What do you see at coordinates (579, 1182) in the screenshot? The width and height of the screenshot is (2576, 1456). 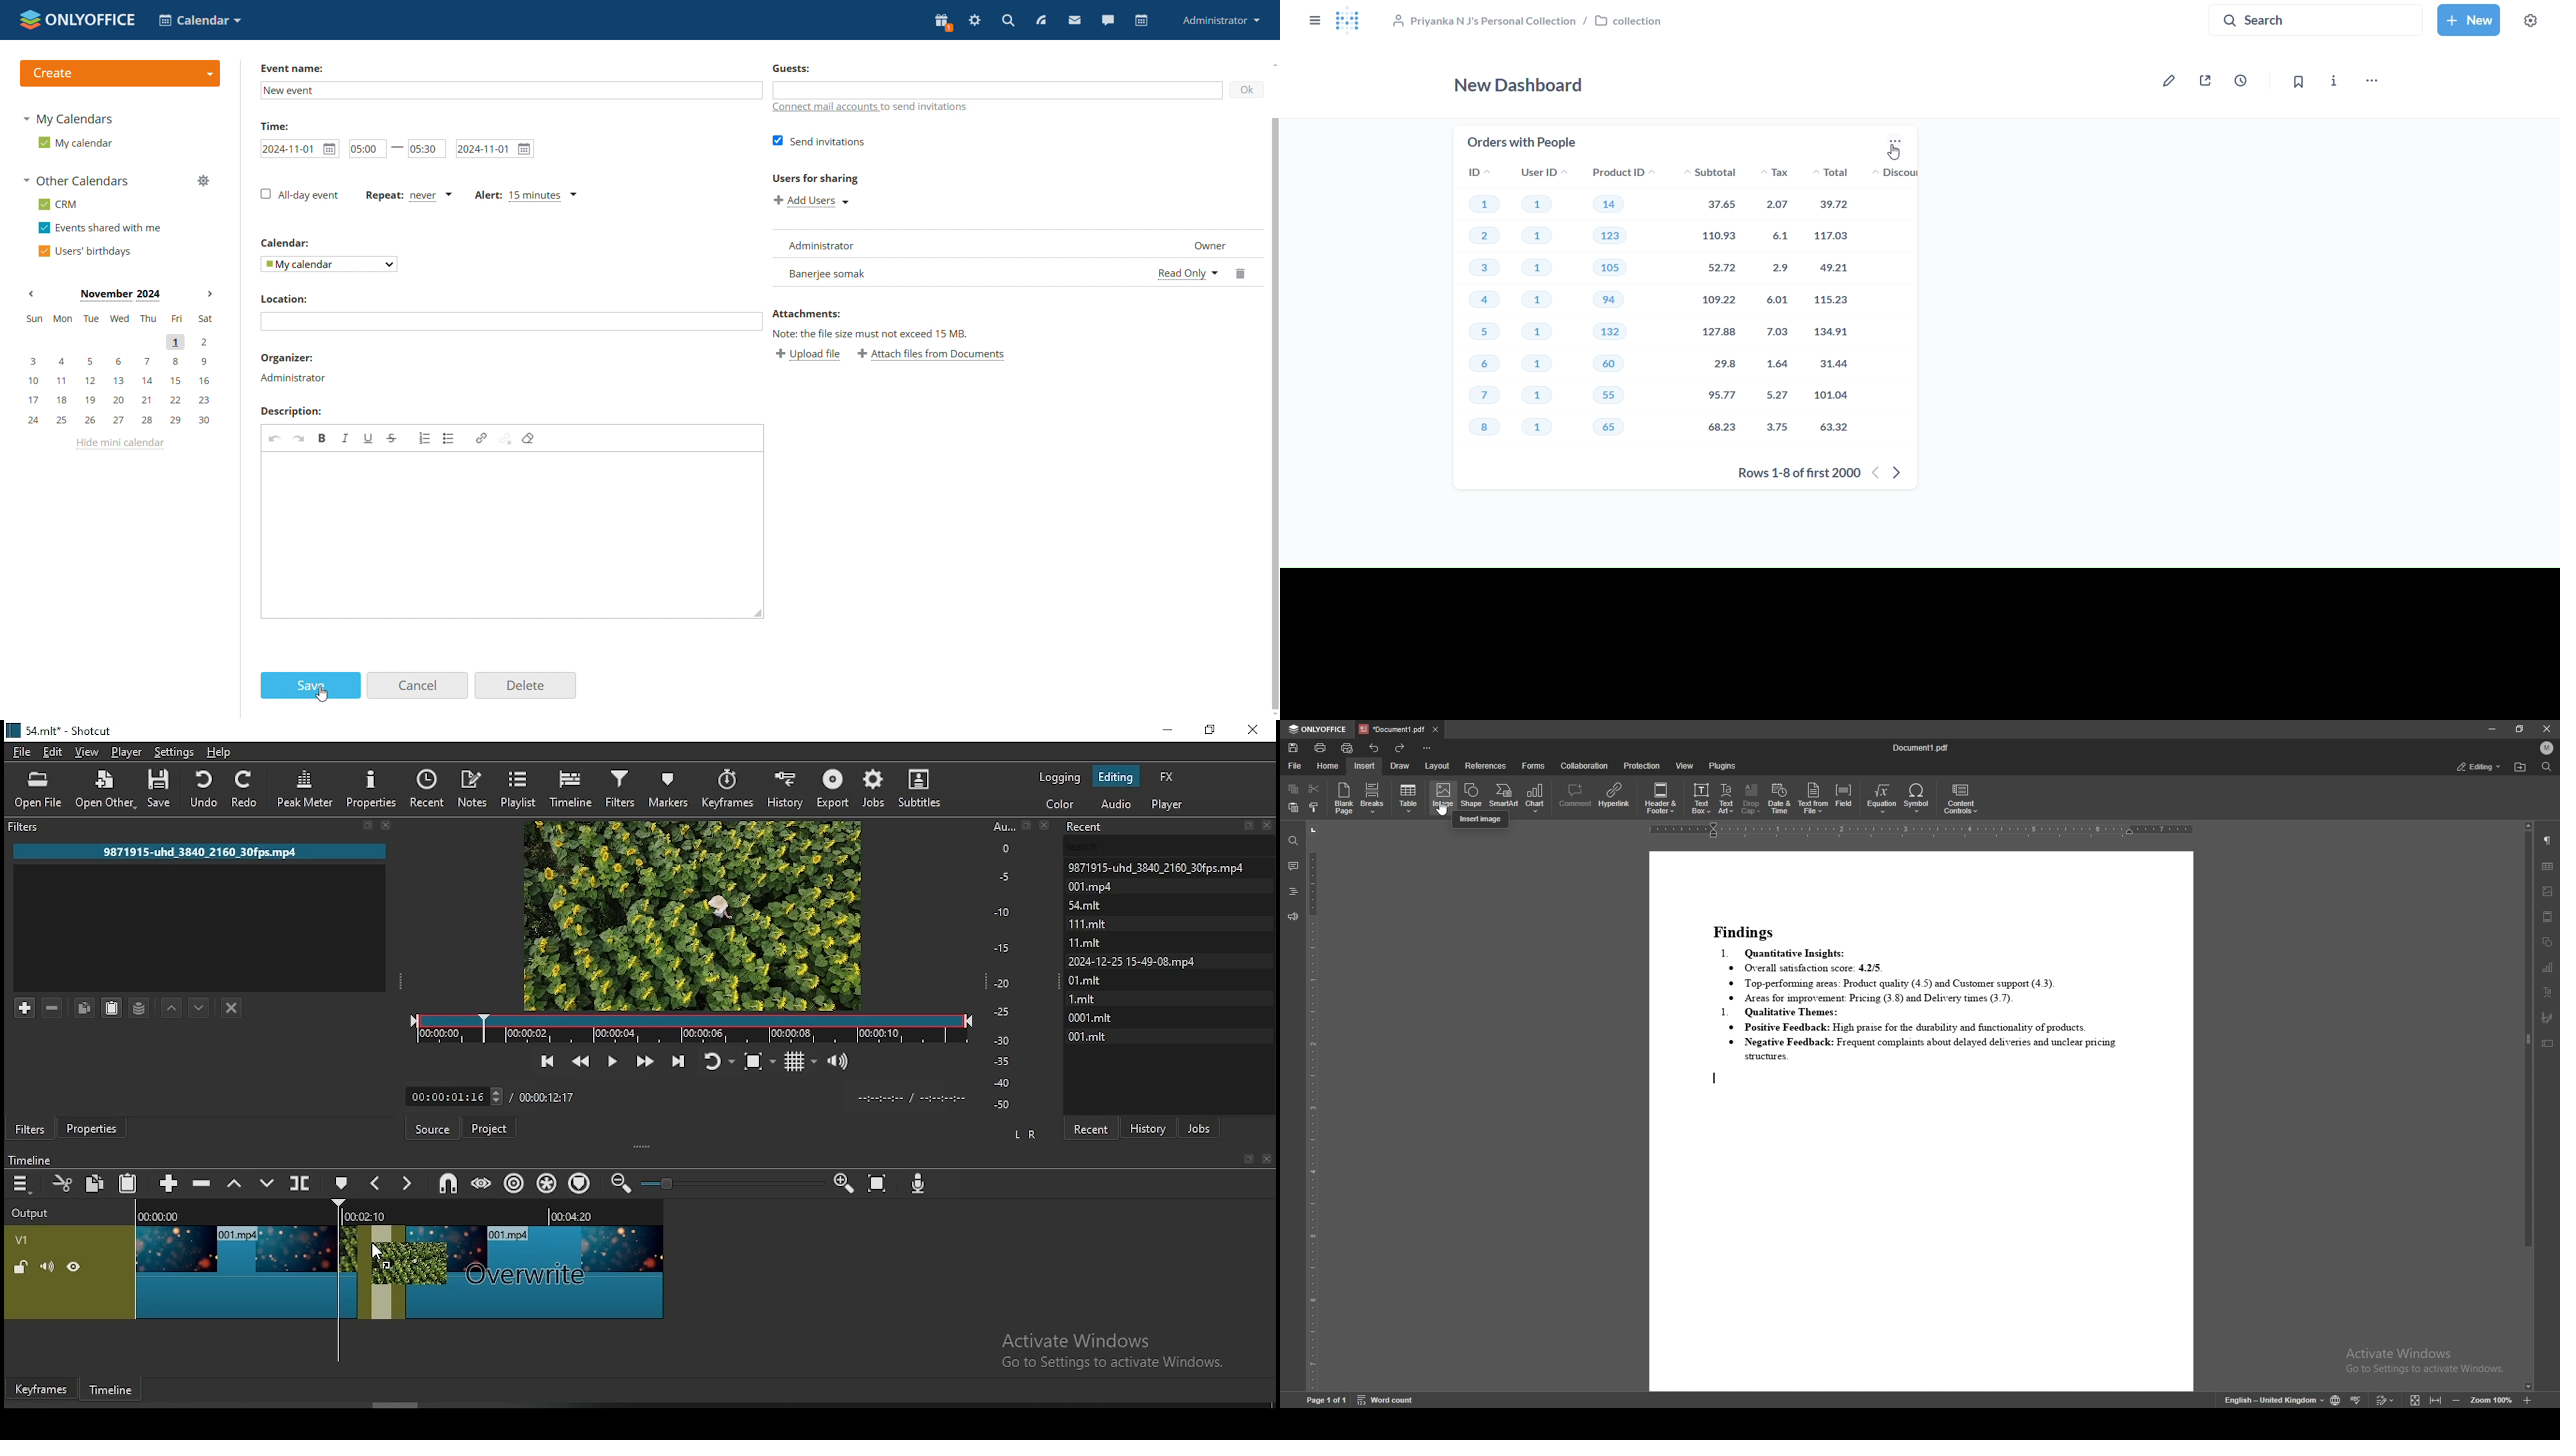 I see `ripple markers` at bounding box center [579, 1182].